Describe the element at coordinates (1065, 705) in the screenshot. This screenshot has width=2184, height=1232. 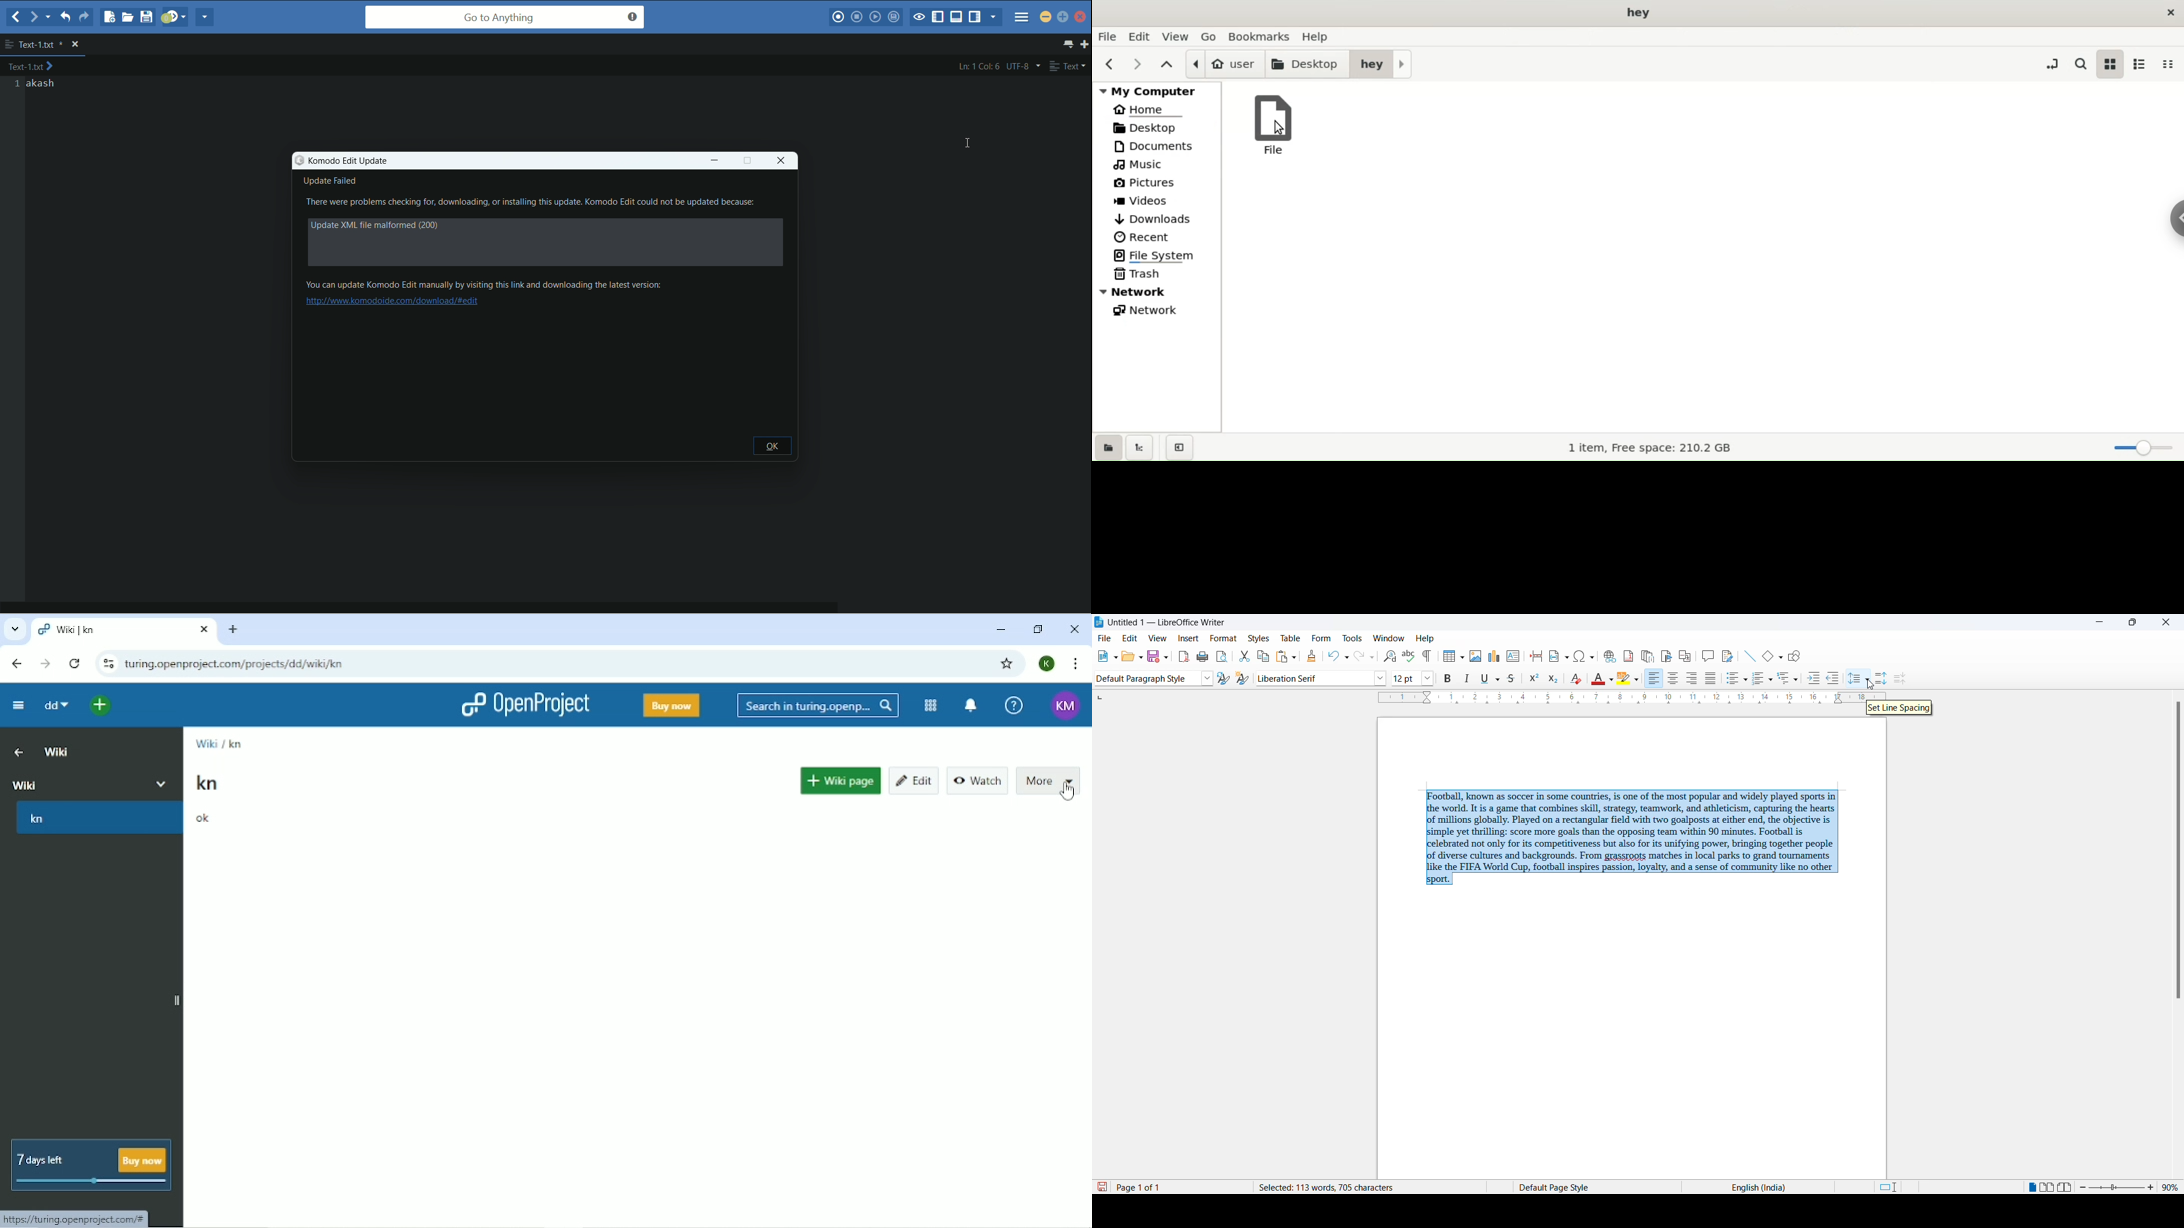
I see `Account` at that location.